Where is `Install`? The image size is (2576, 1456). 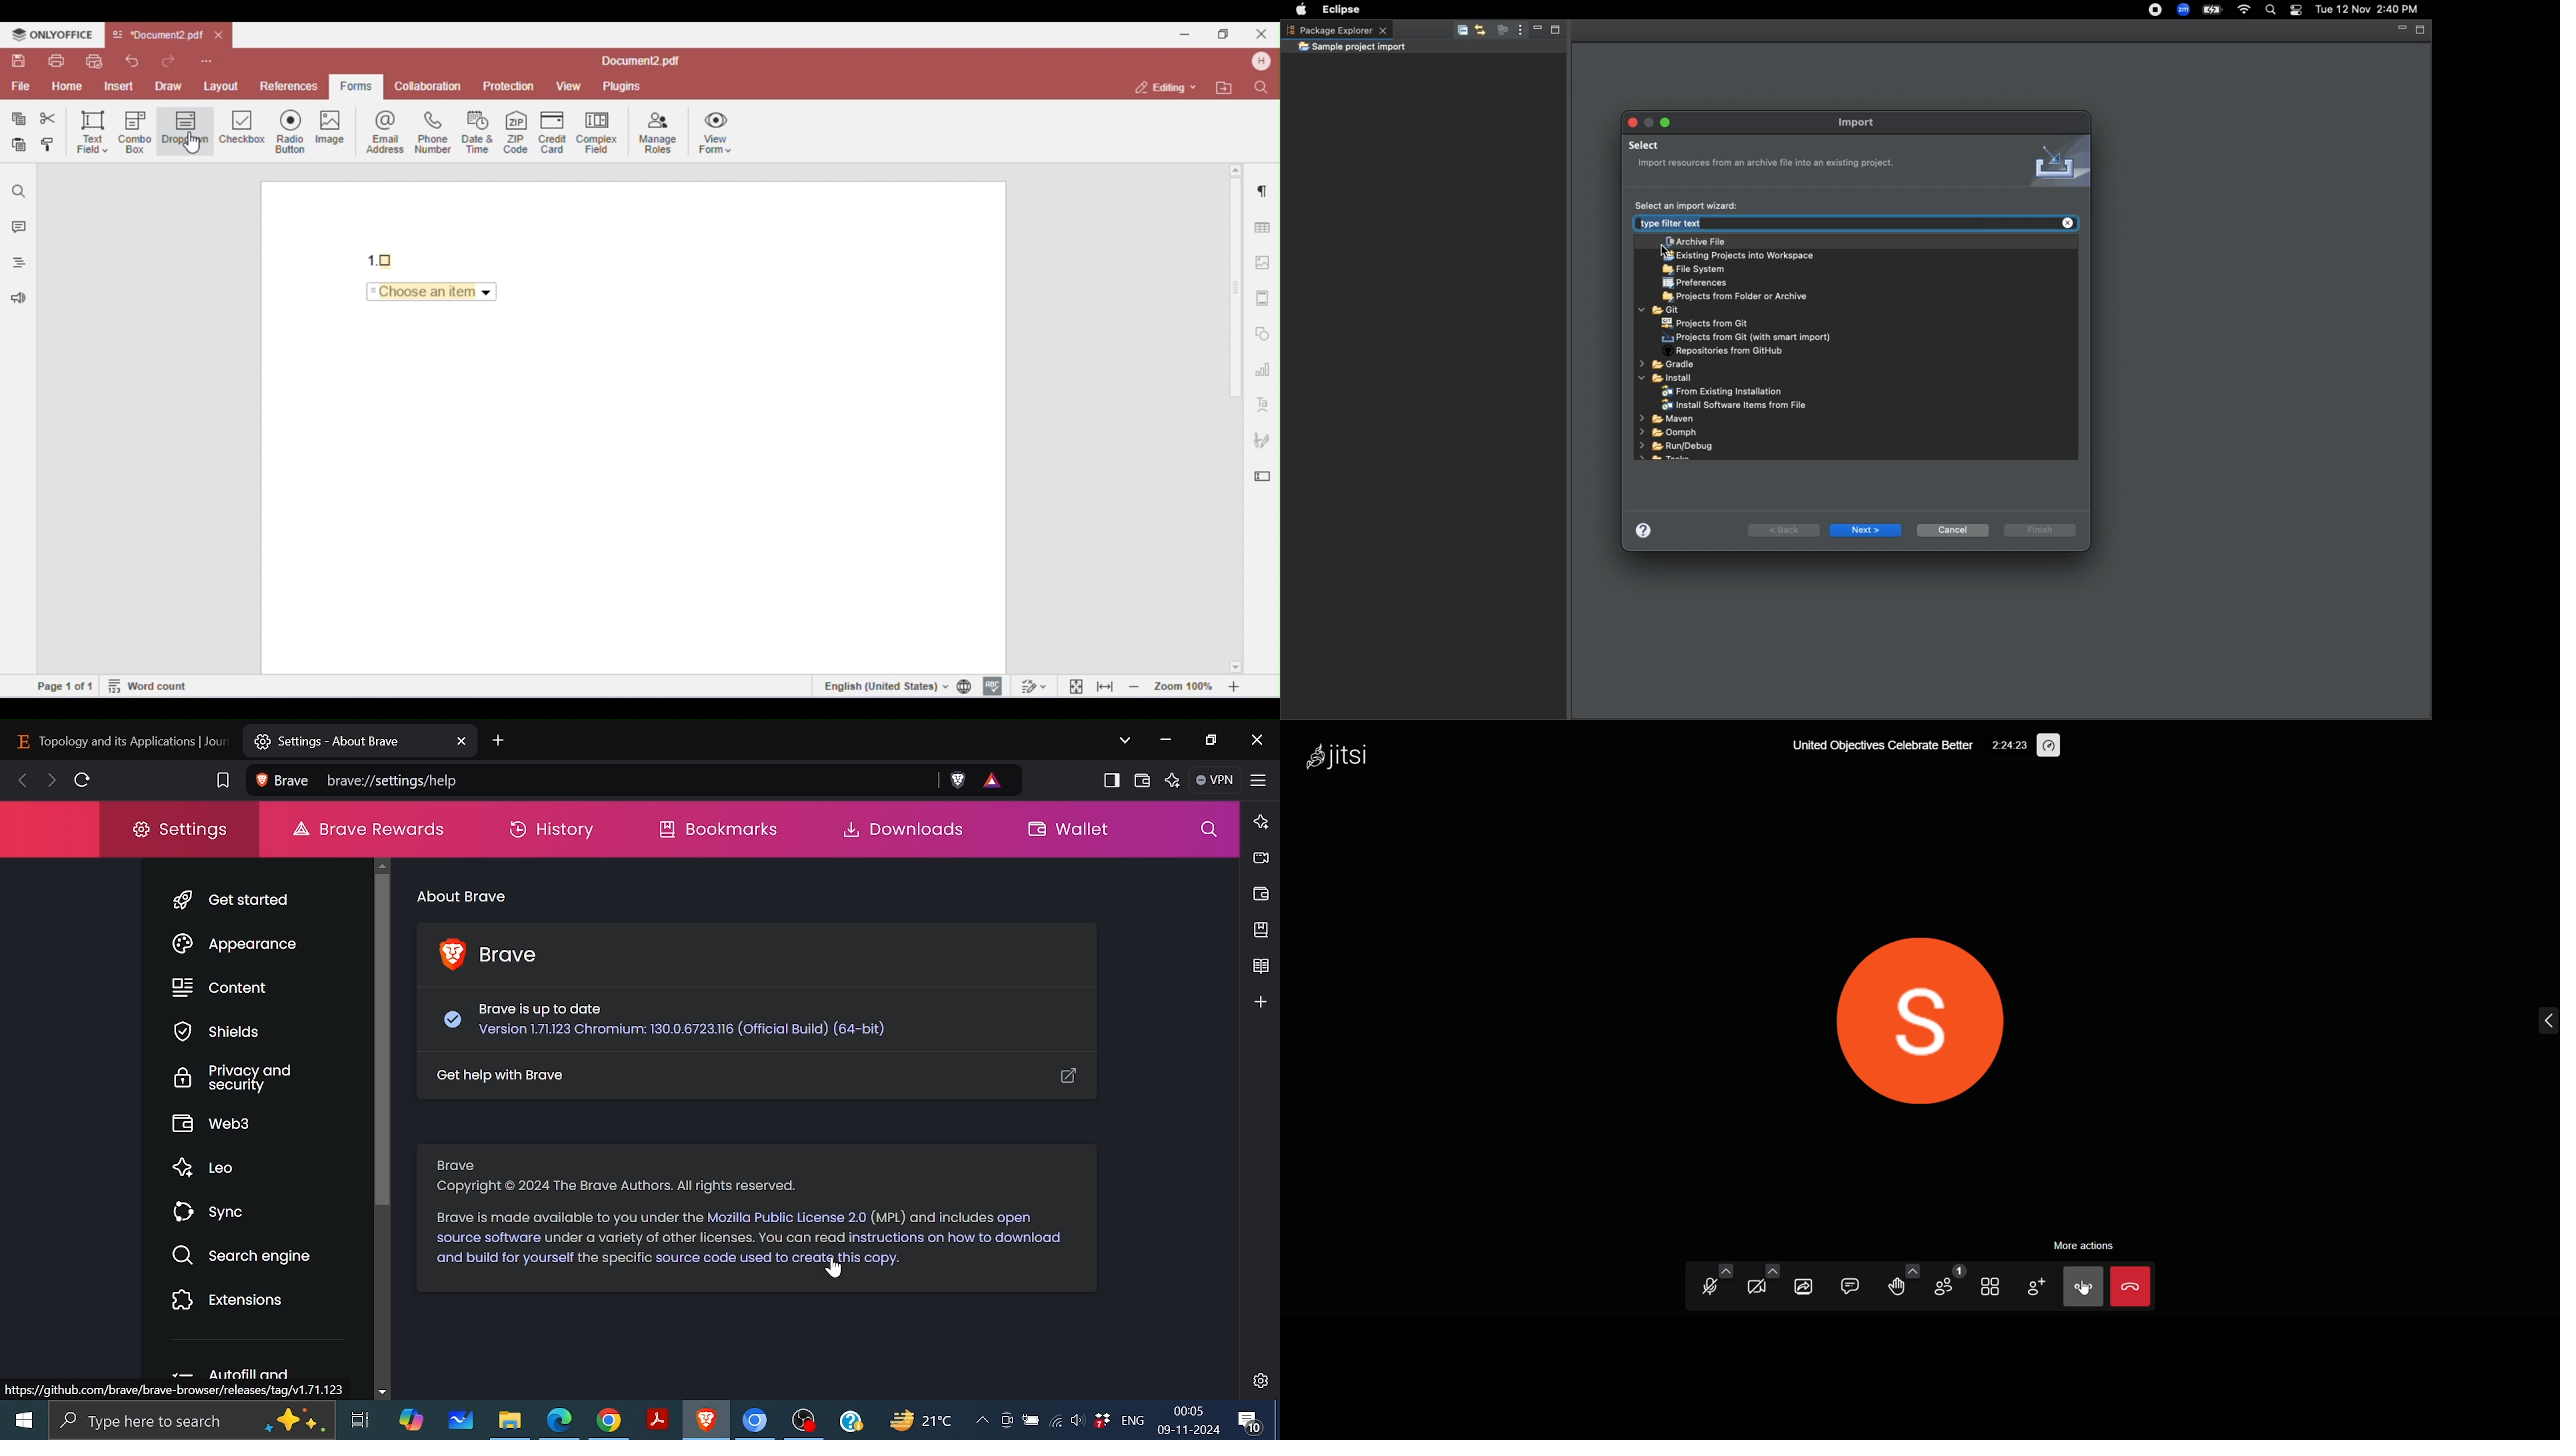
Install is located at coordinates (1670, 379).